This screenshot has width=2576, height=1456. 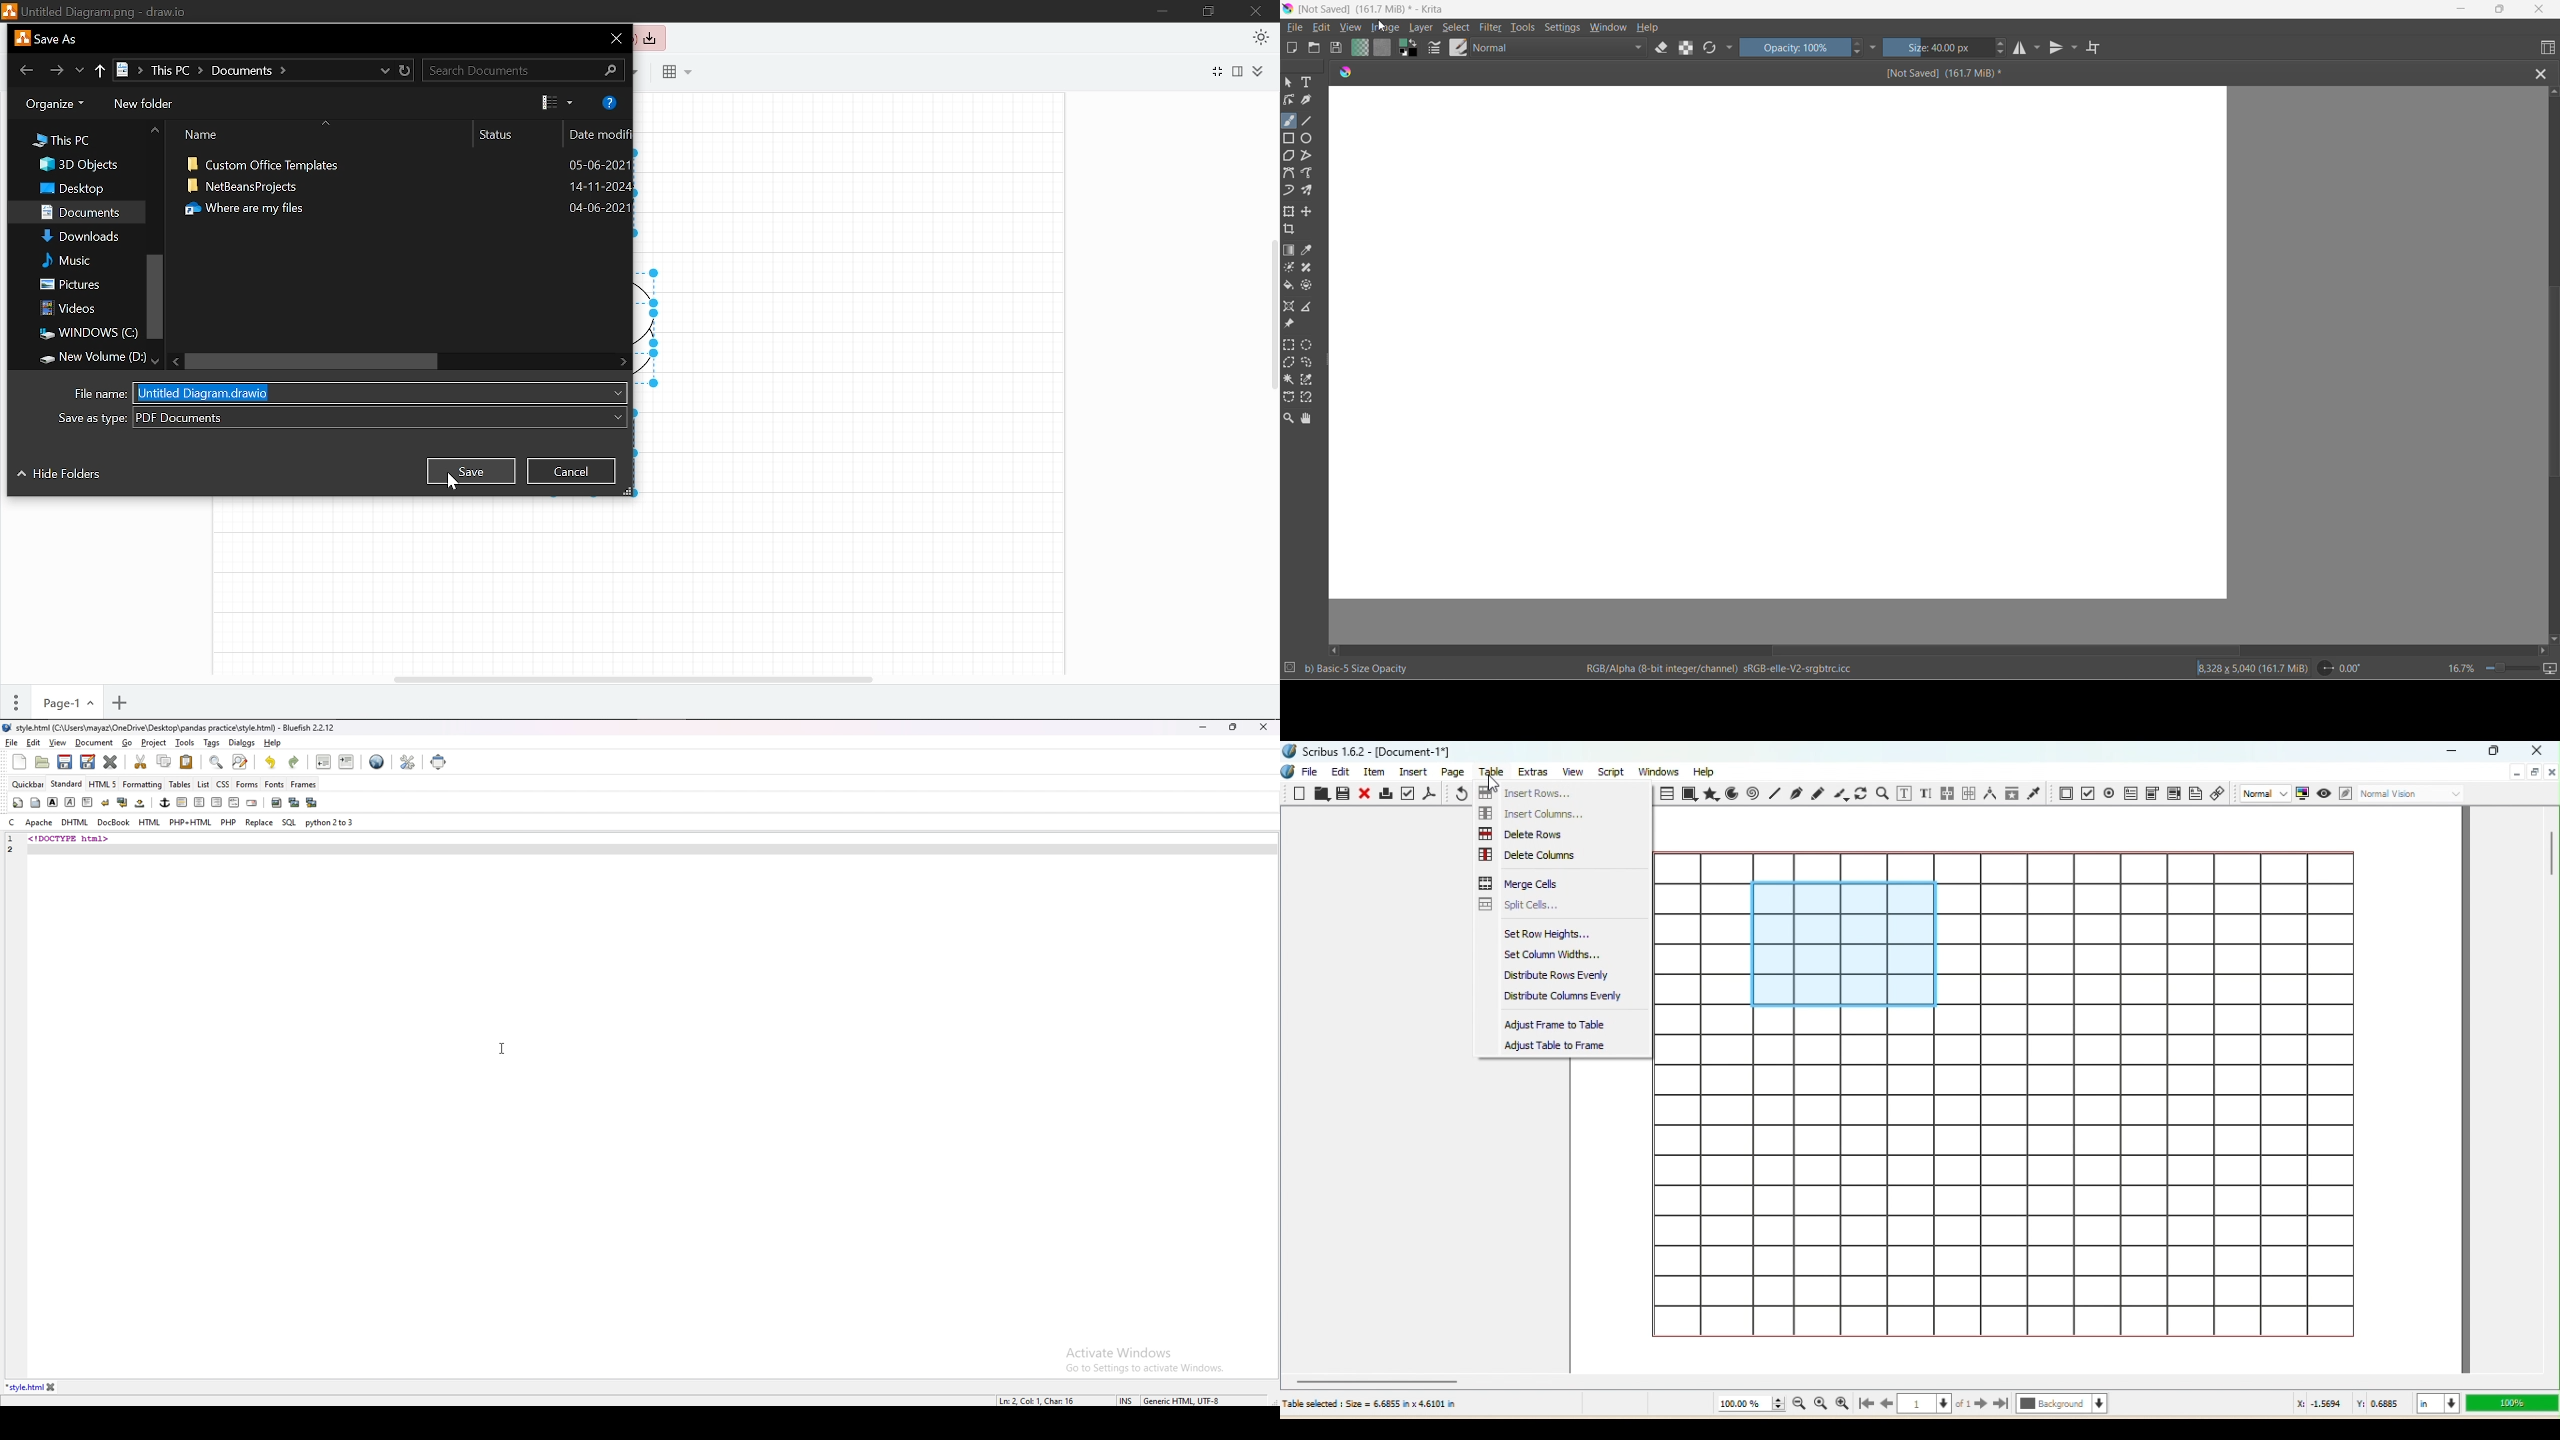 What do you see at coordinates (113, 823) in the screenshot?
I see `docbook` at bounding box center [113, 823].